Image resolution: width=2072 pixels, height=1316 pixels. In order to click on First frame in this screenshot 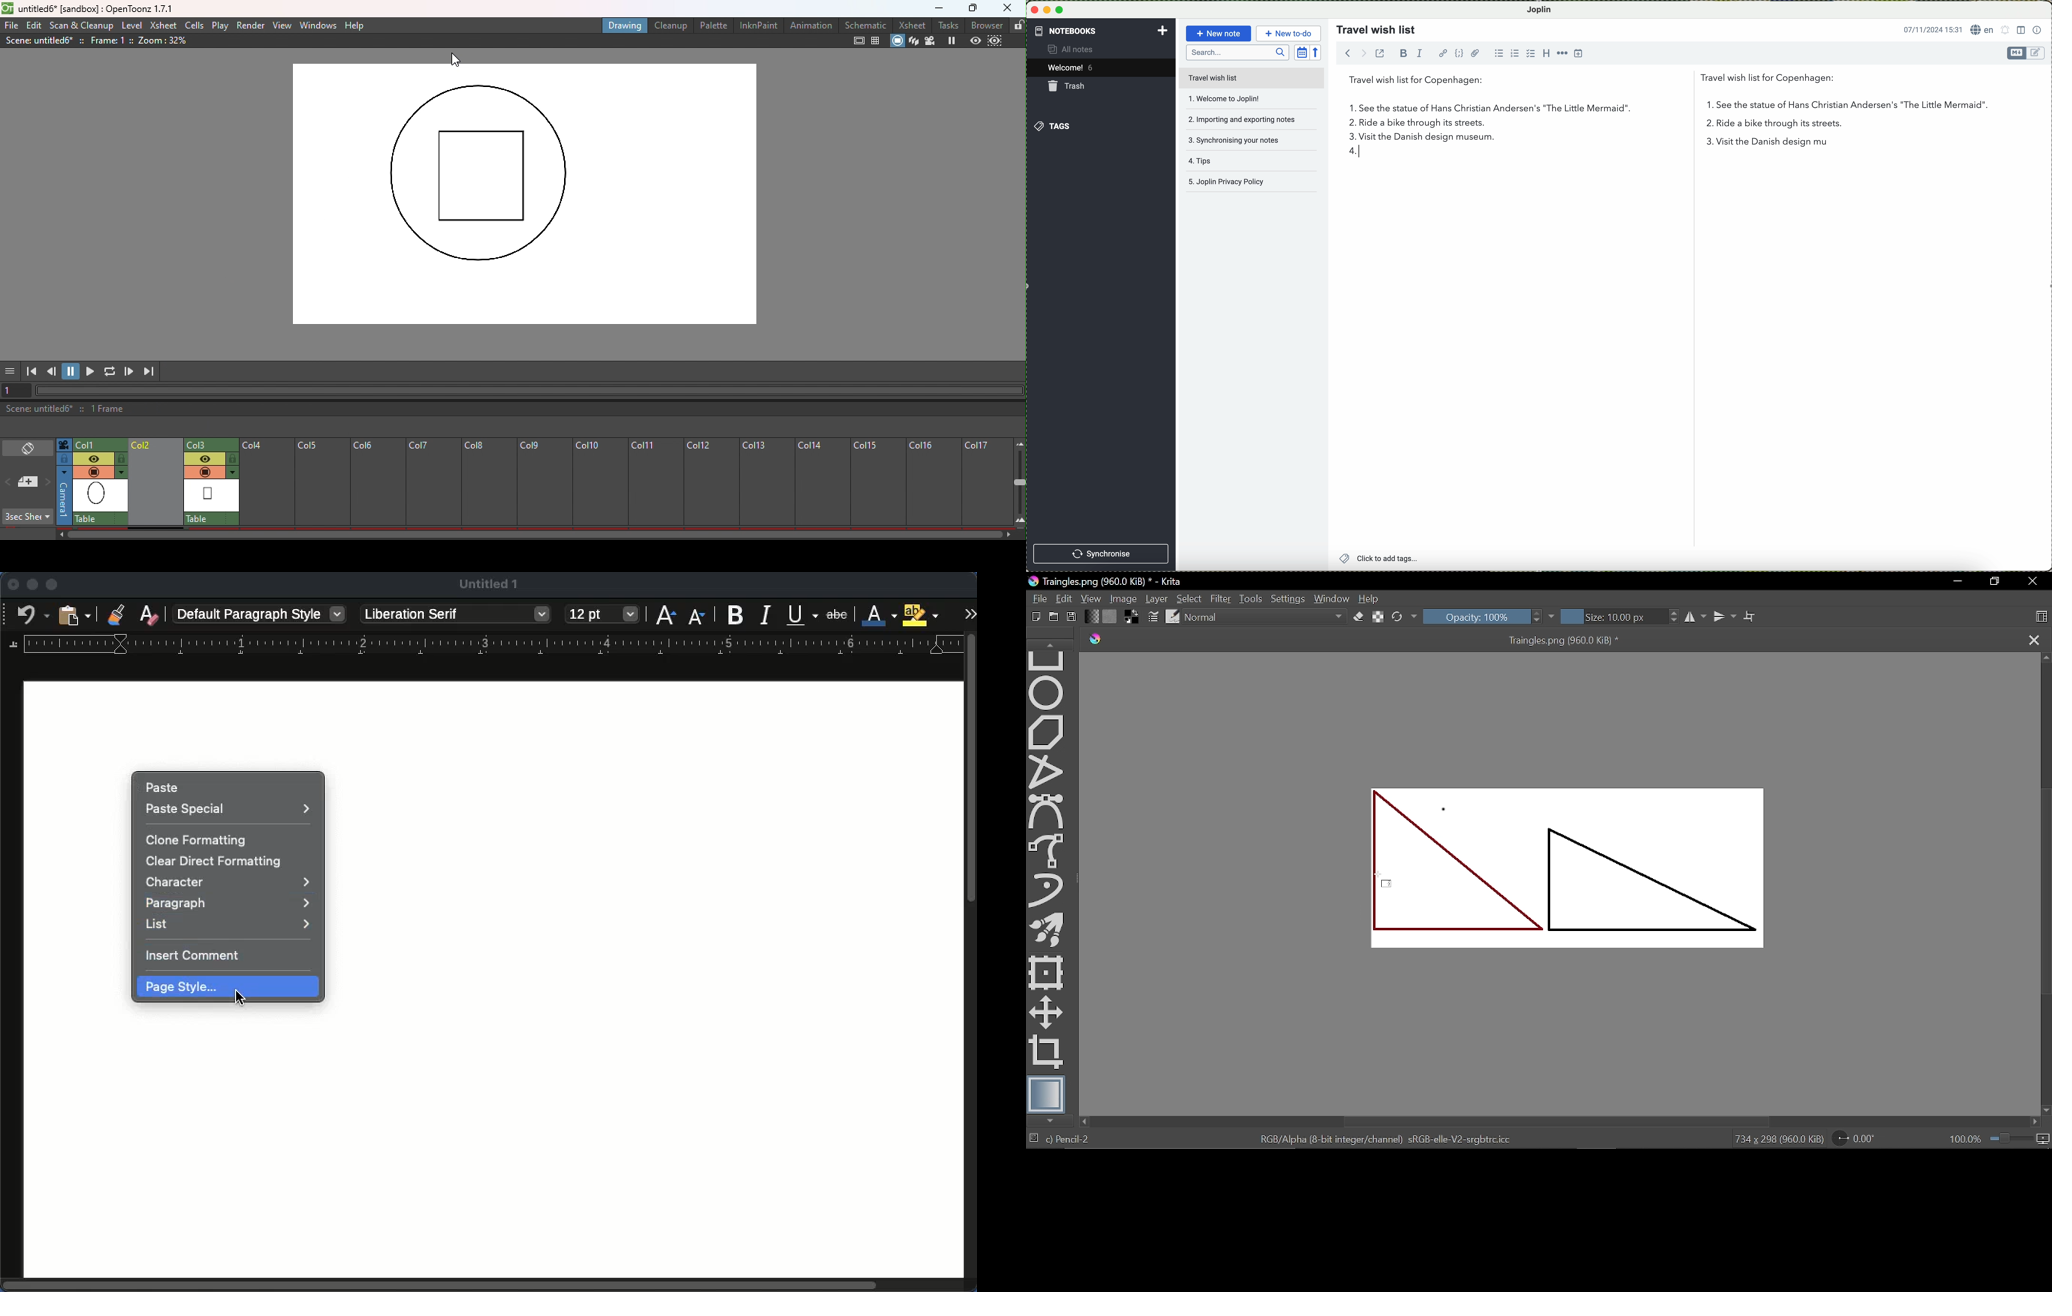, I will do `click(32, 372)`.